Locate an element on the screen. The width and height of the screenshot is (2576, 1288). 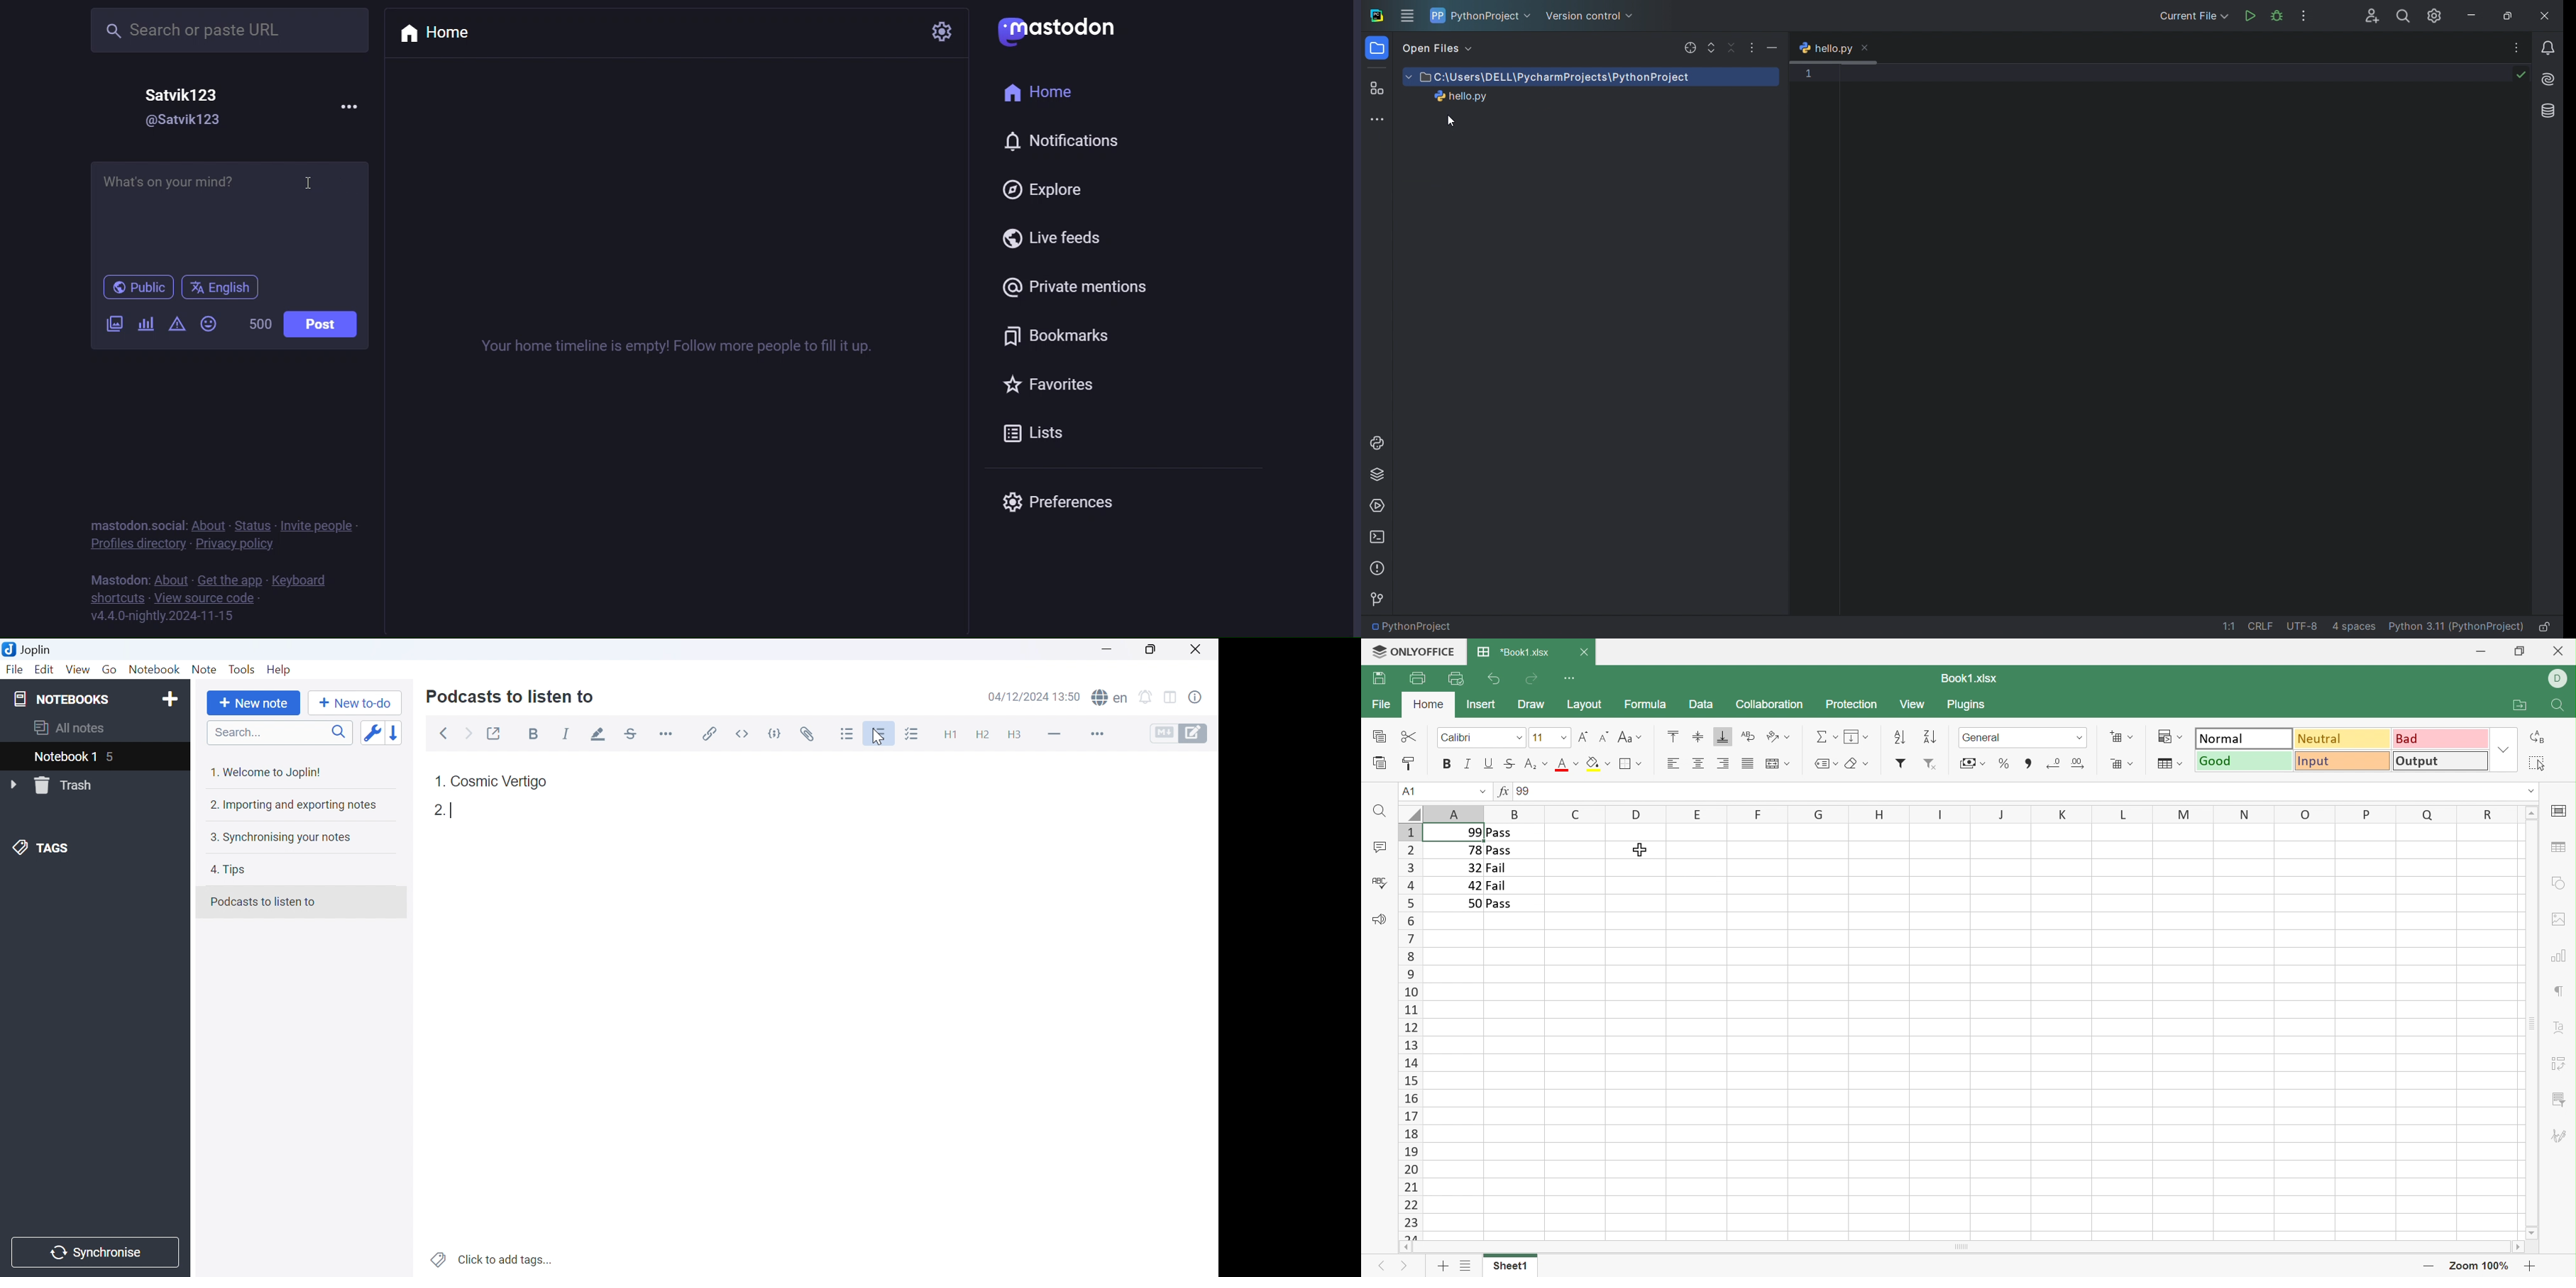
Copy style is located at coordinates (1407, 765).